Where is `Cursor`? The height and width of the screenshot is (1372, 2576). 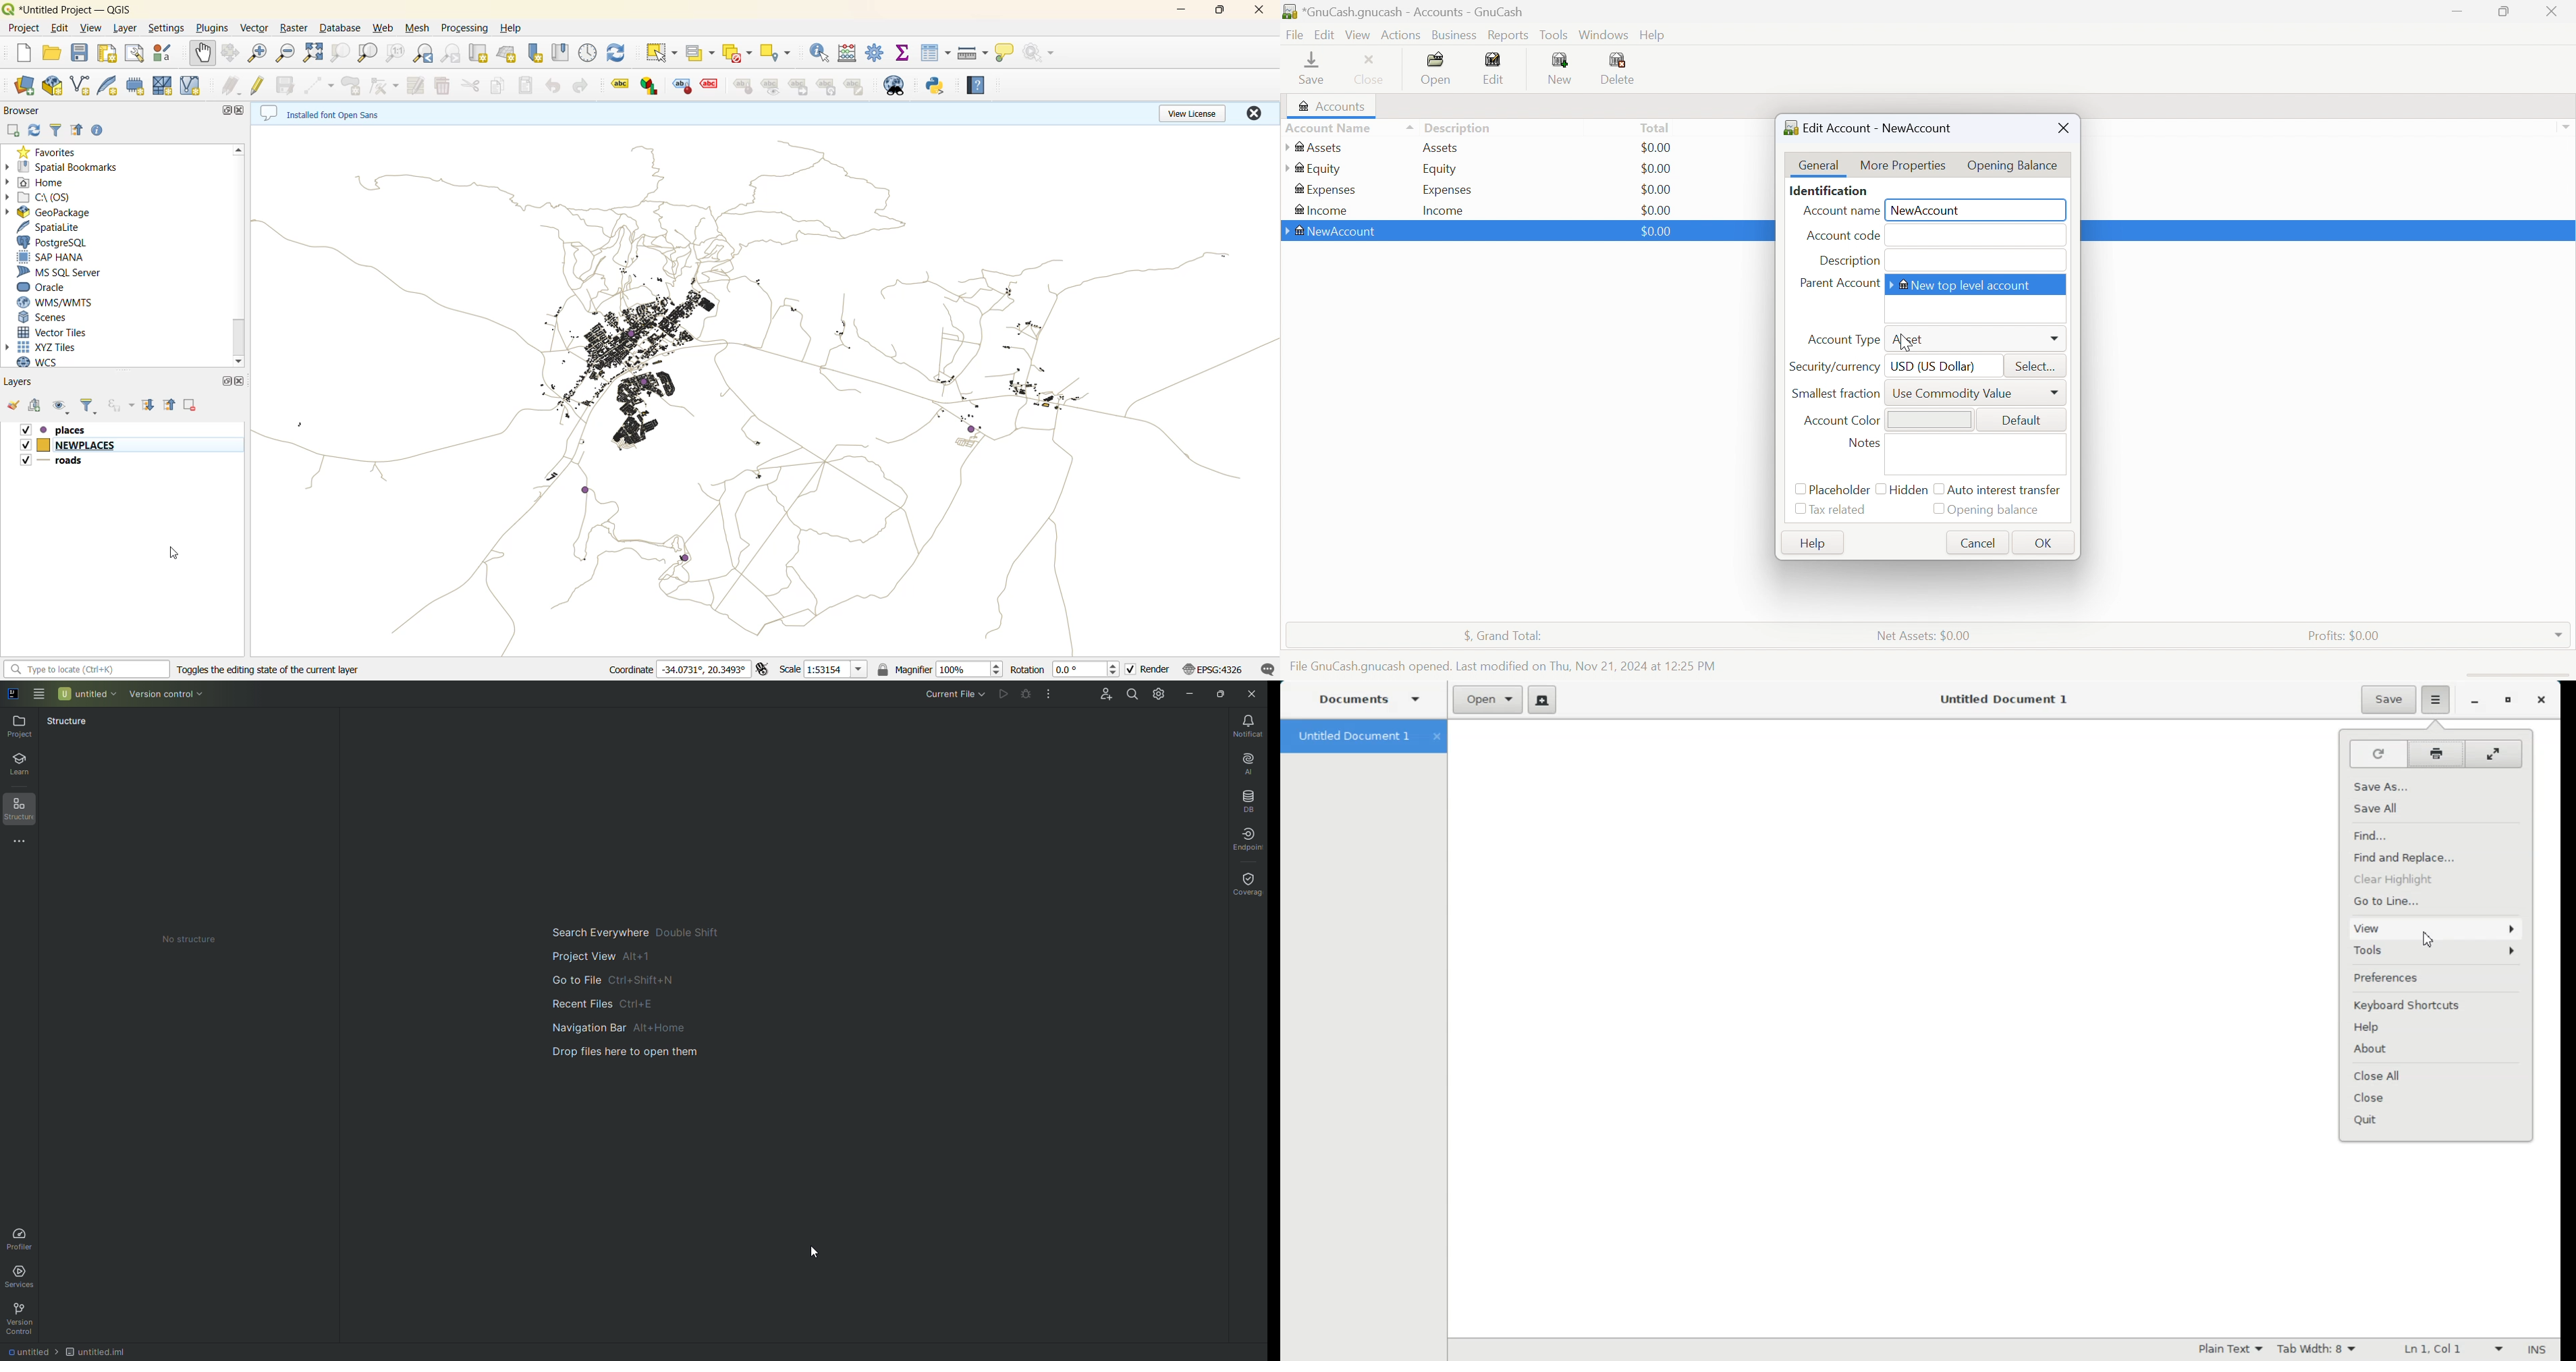
Cursor is located at coordinates (2429, 939).